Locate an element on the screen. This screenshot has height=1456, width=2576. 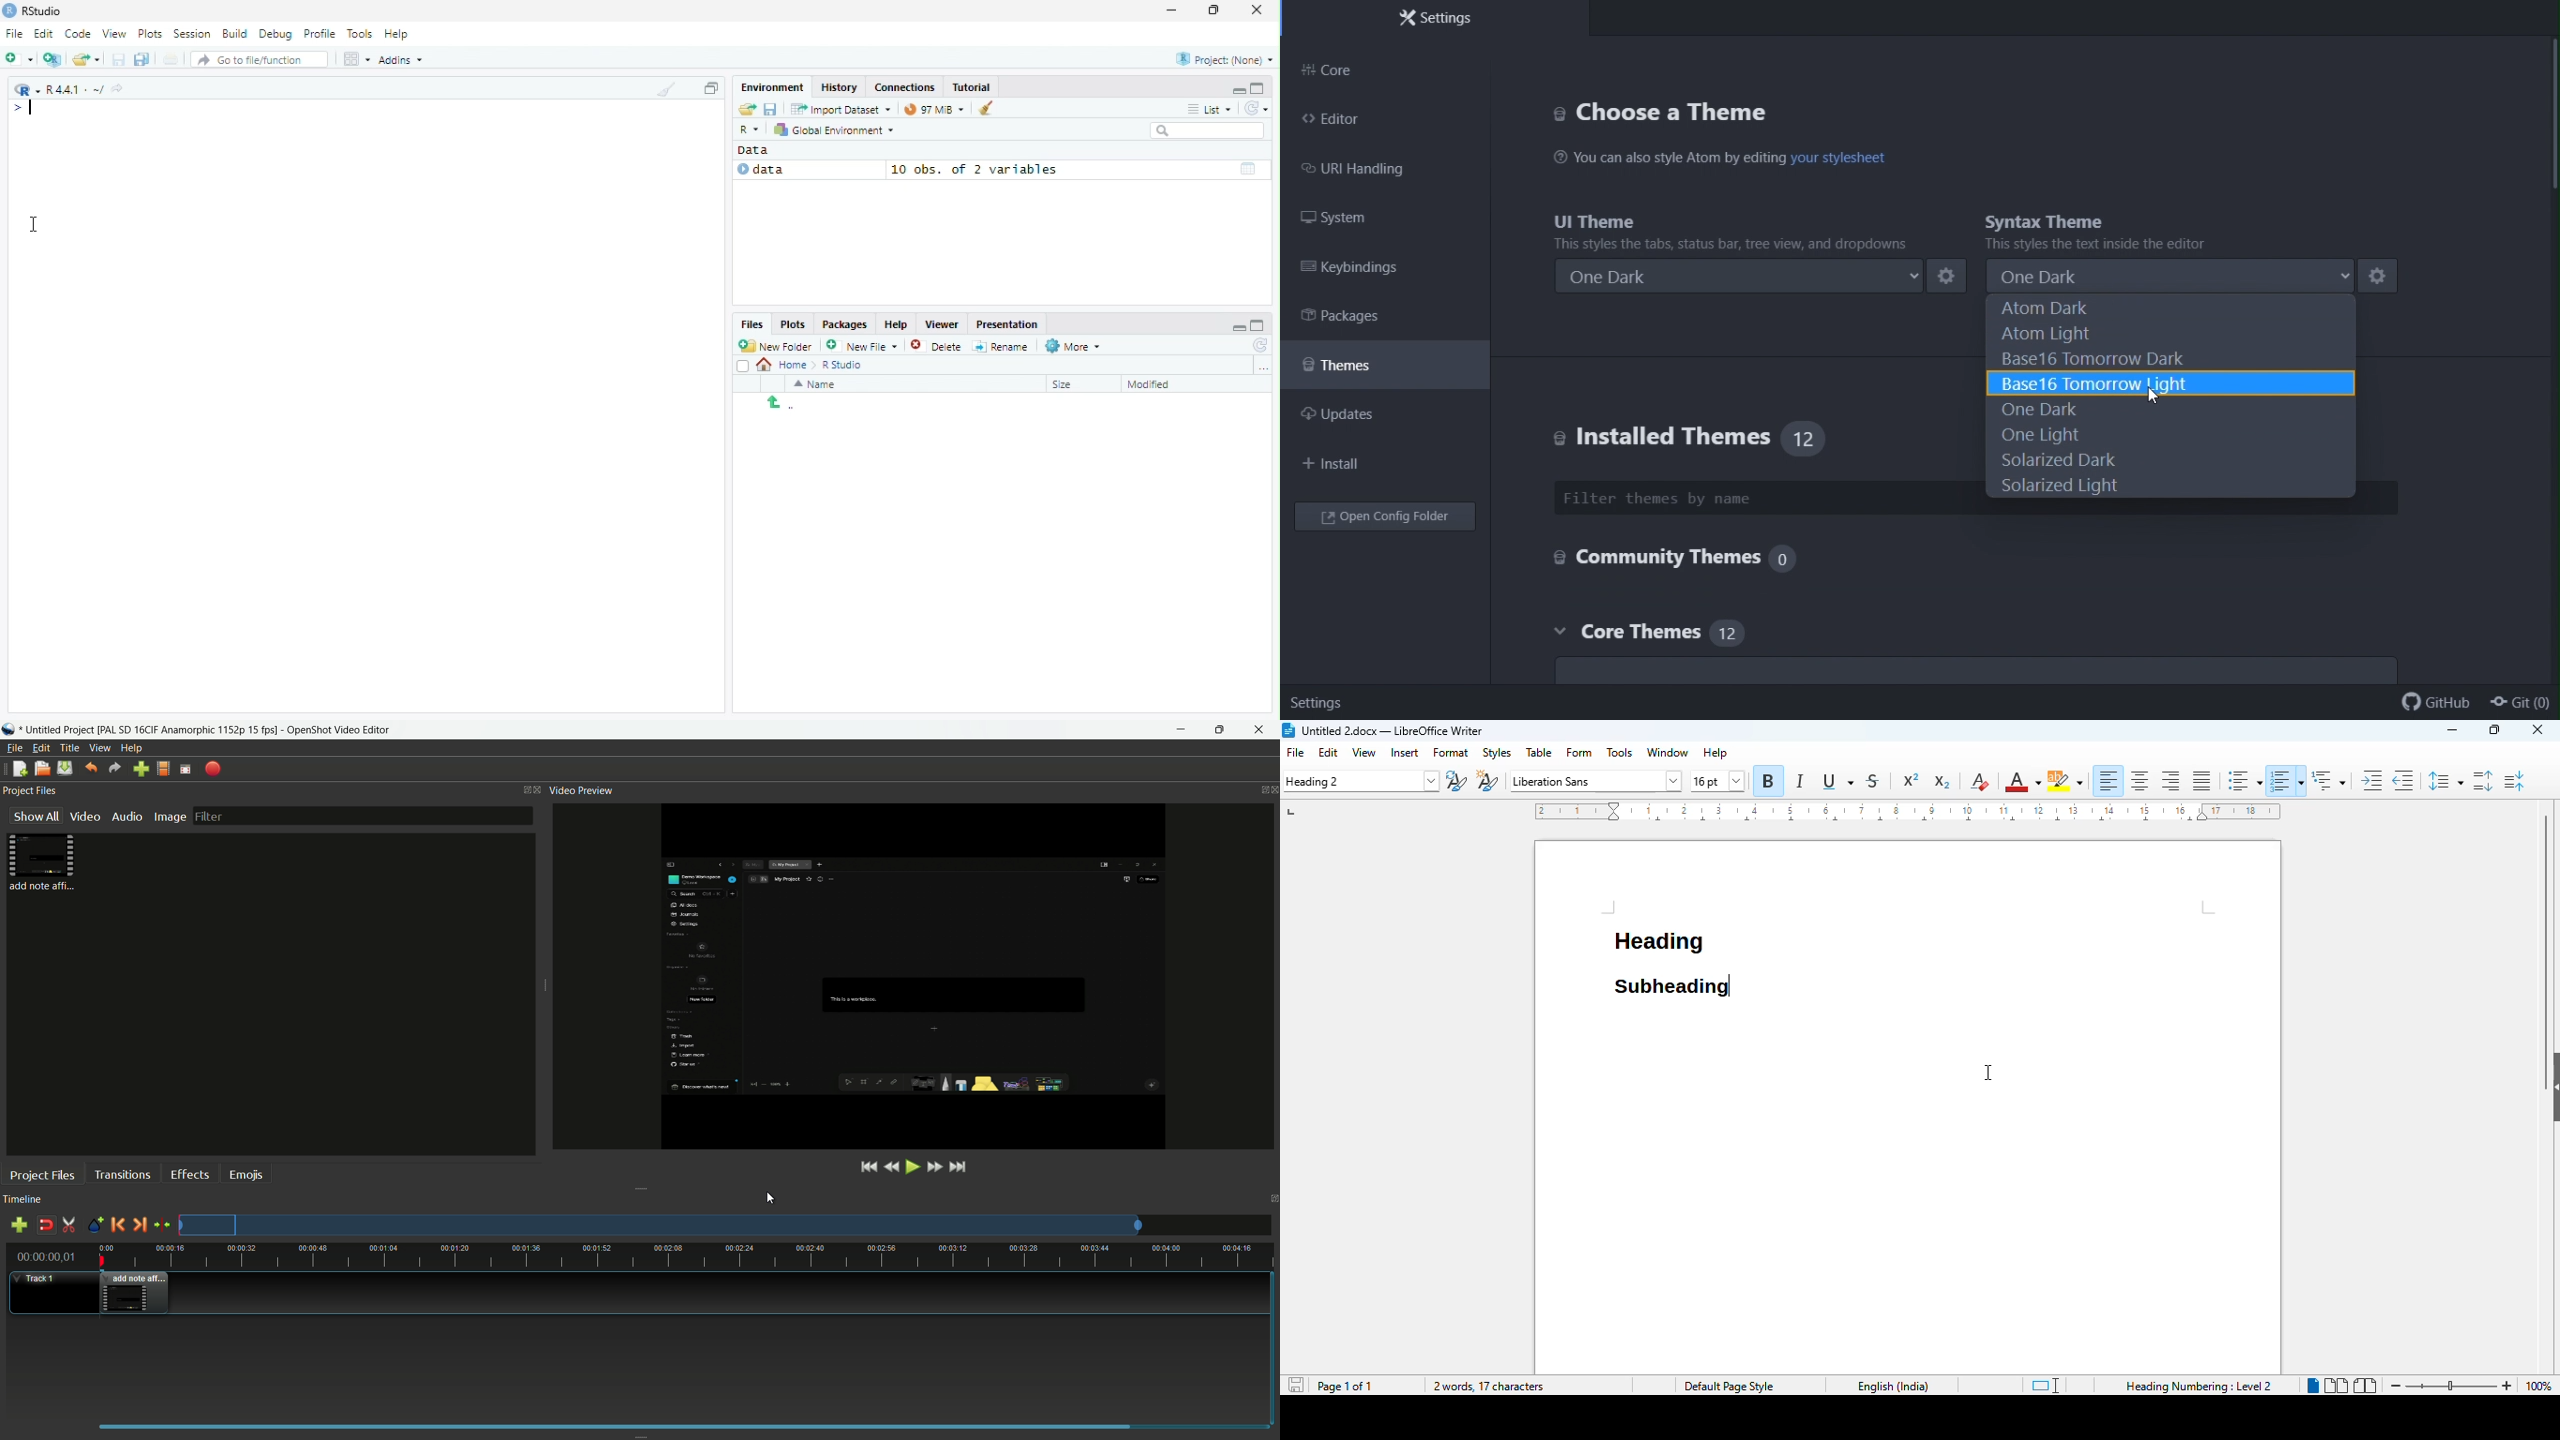
Connections is located at coordinates (904, 87).